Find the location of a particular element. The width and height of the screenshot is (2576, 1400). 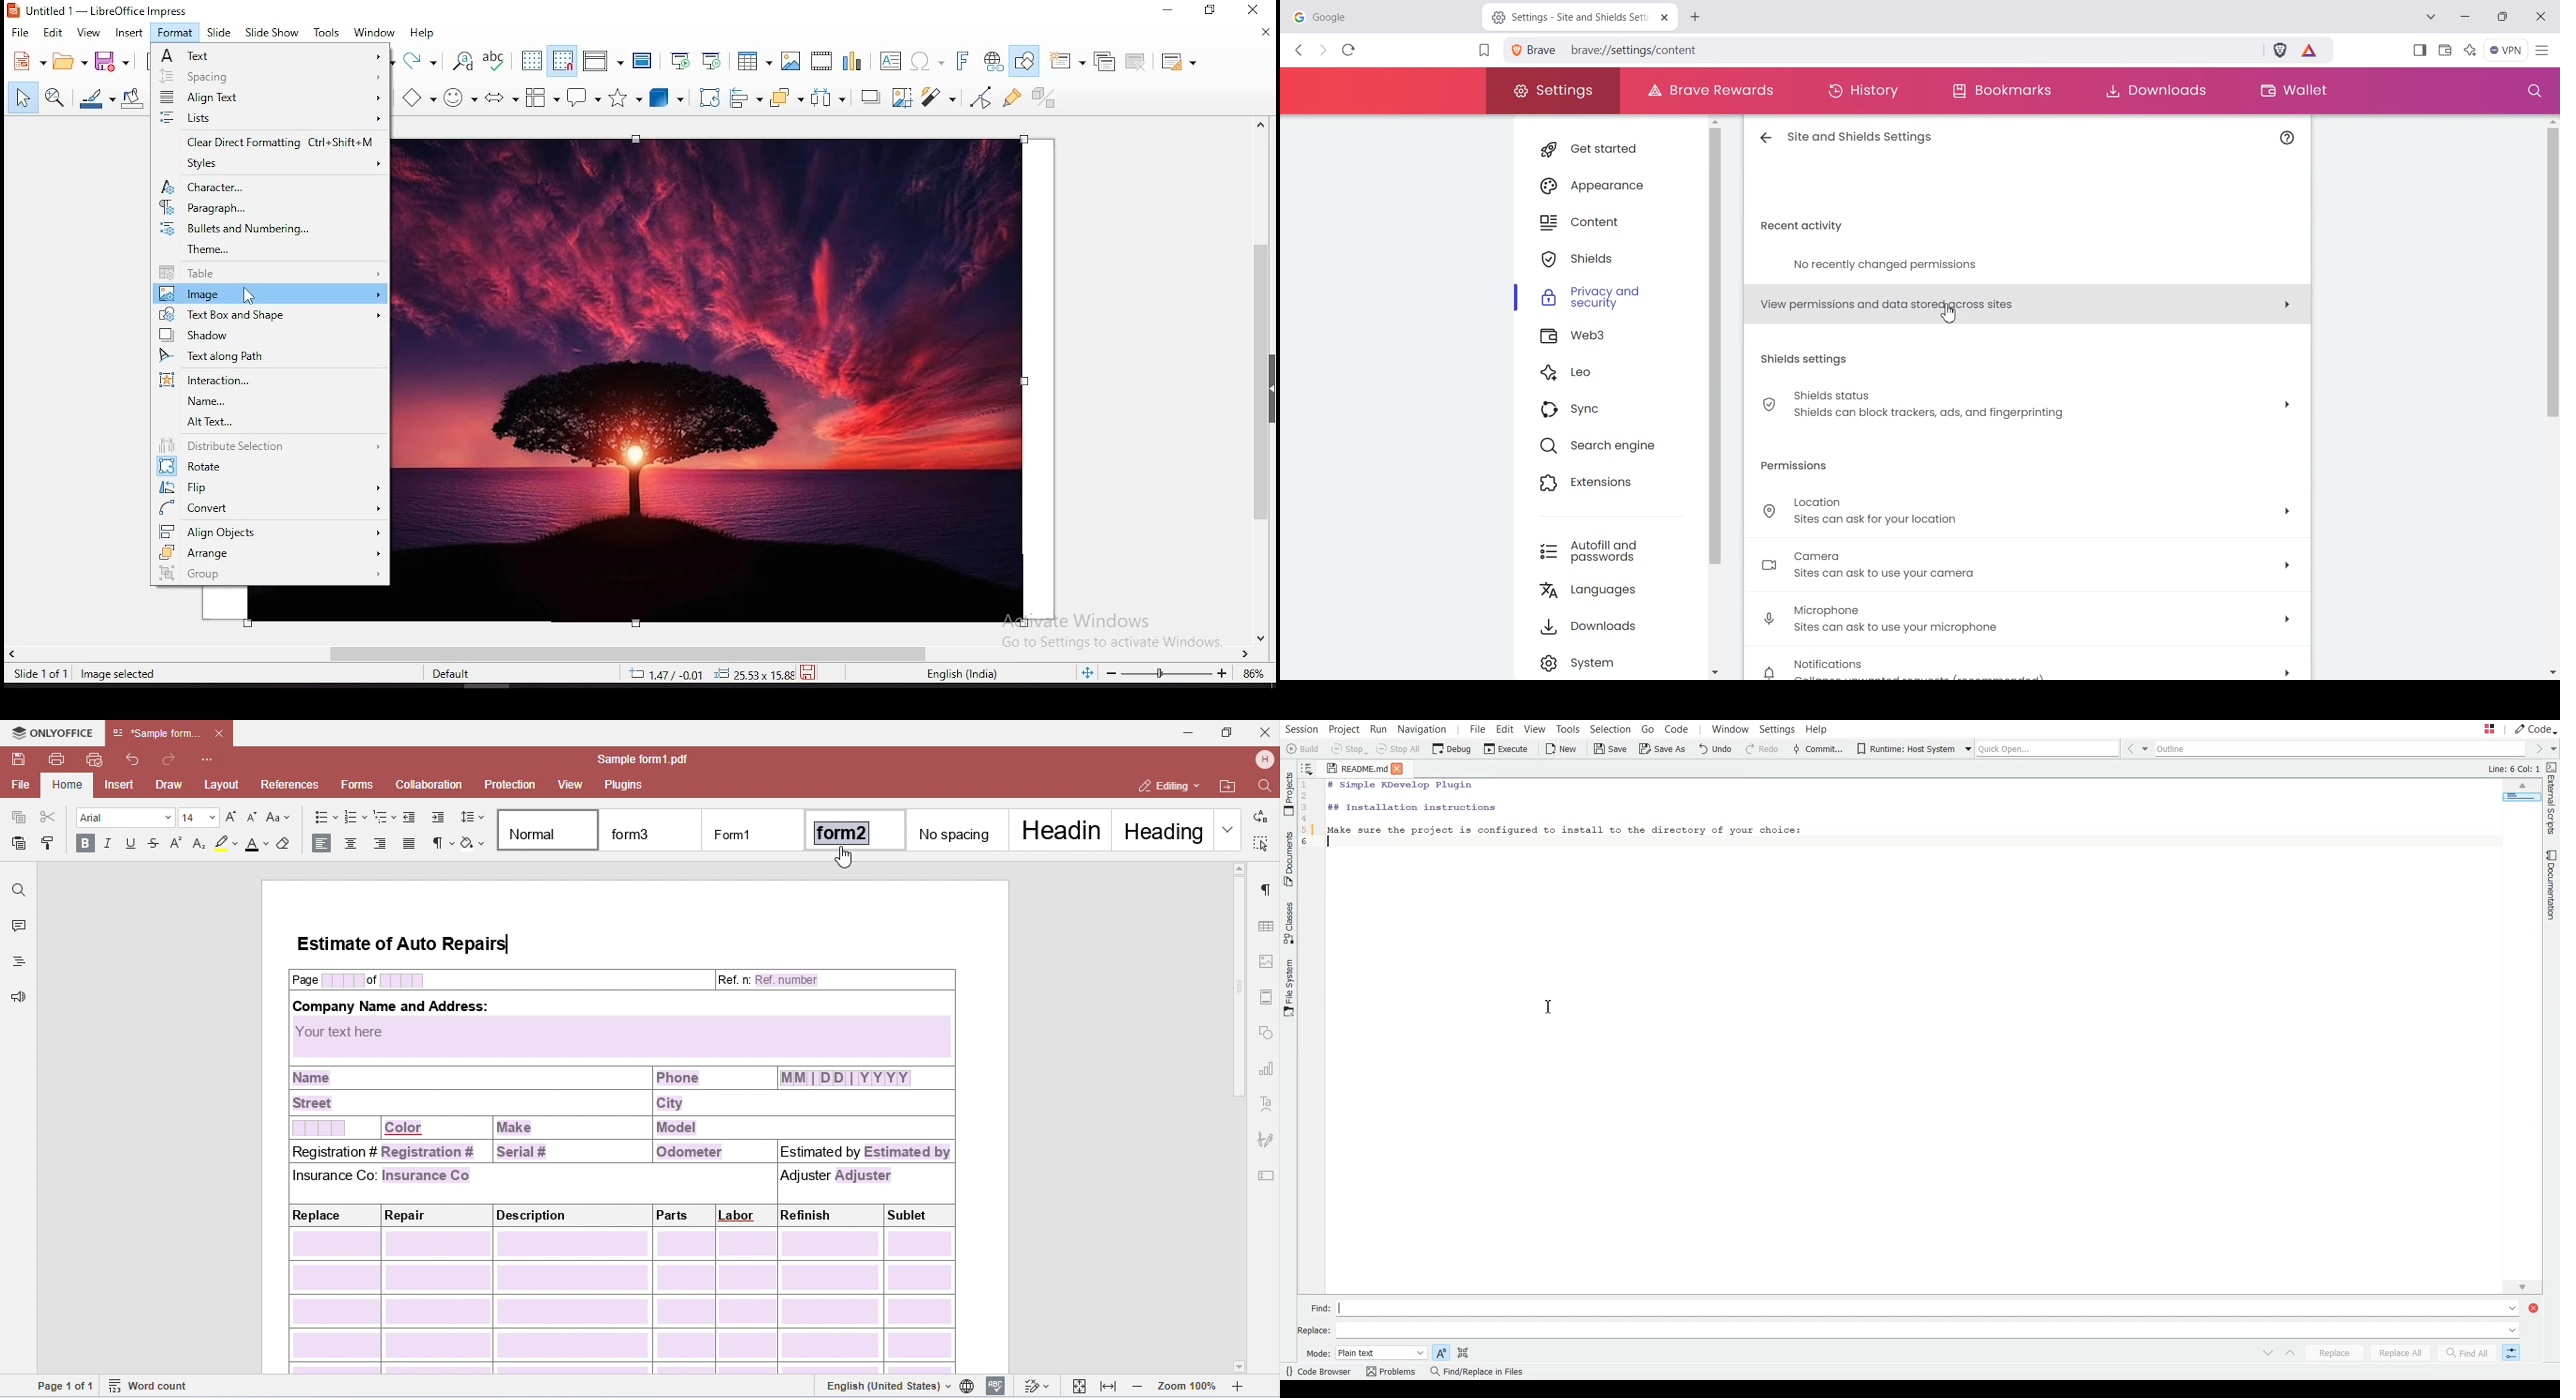

Switch to Incremental is located at coordinates (2509, 1353).